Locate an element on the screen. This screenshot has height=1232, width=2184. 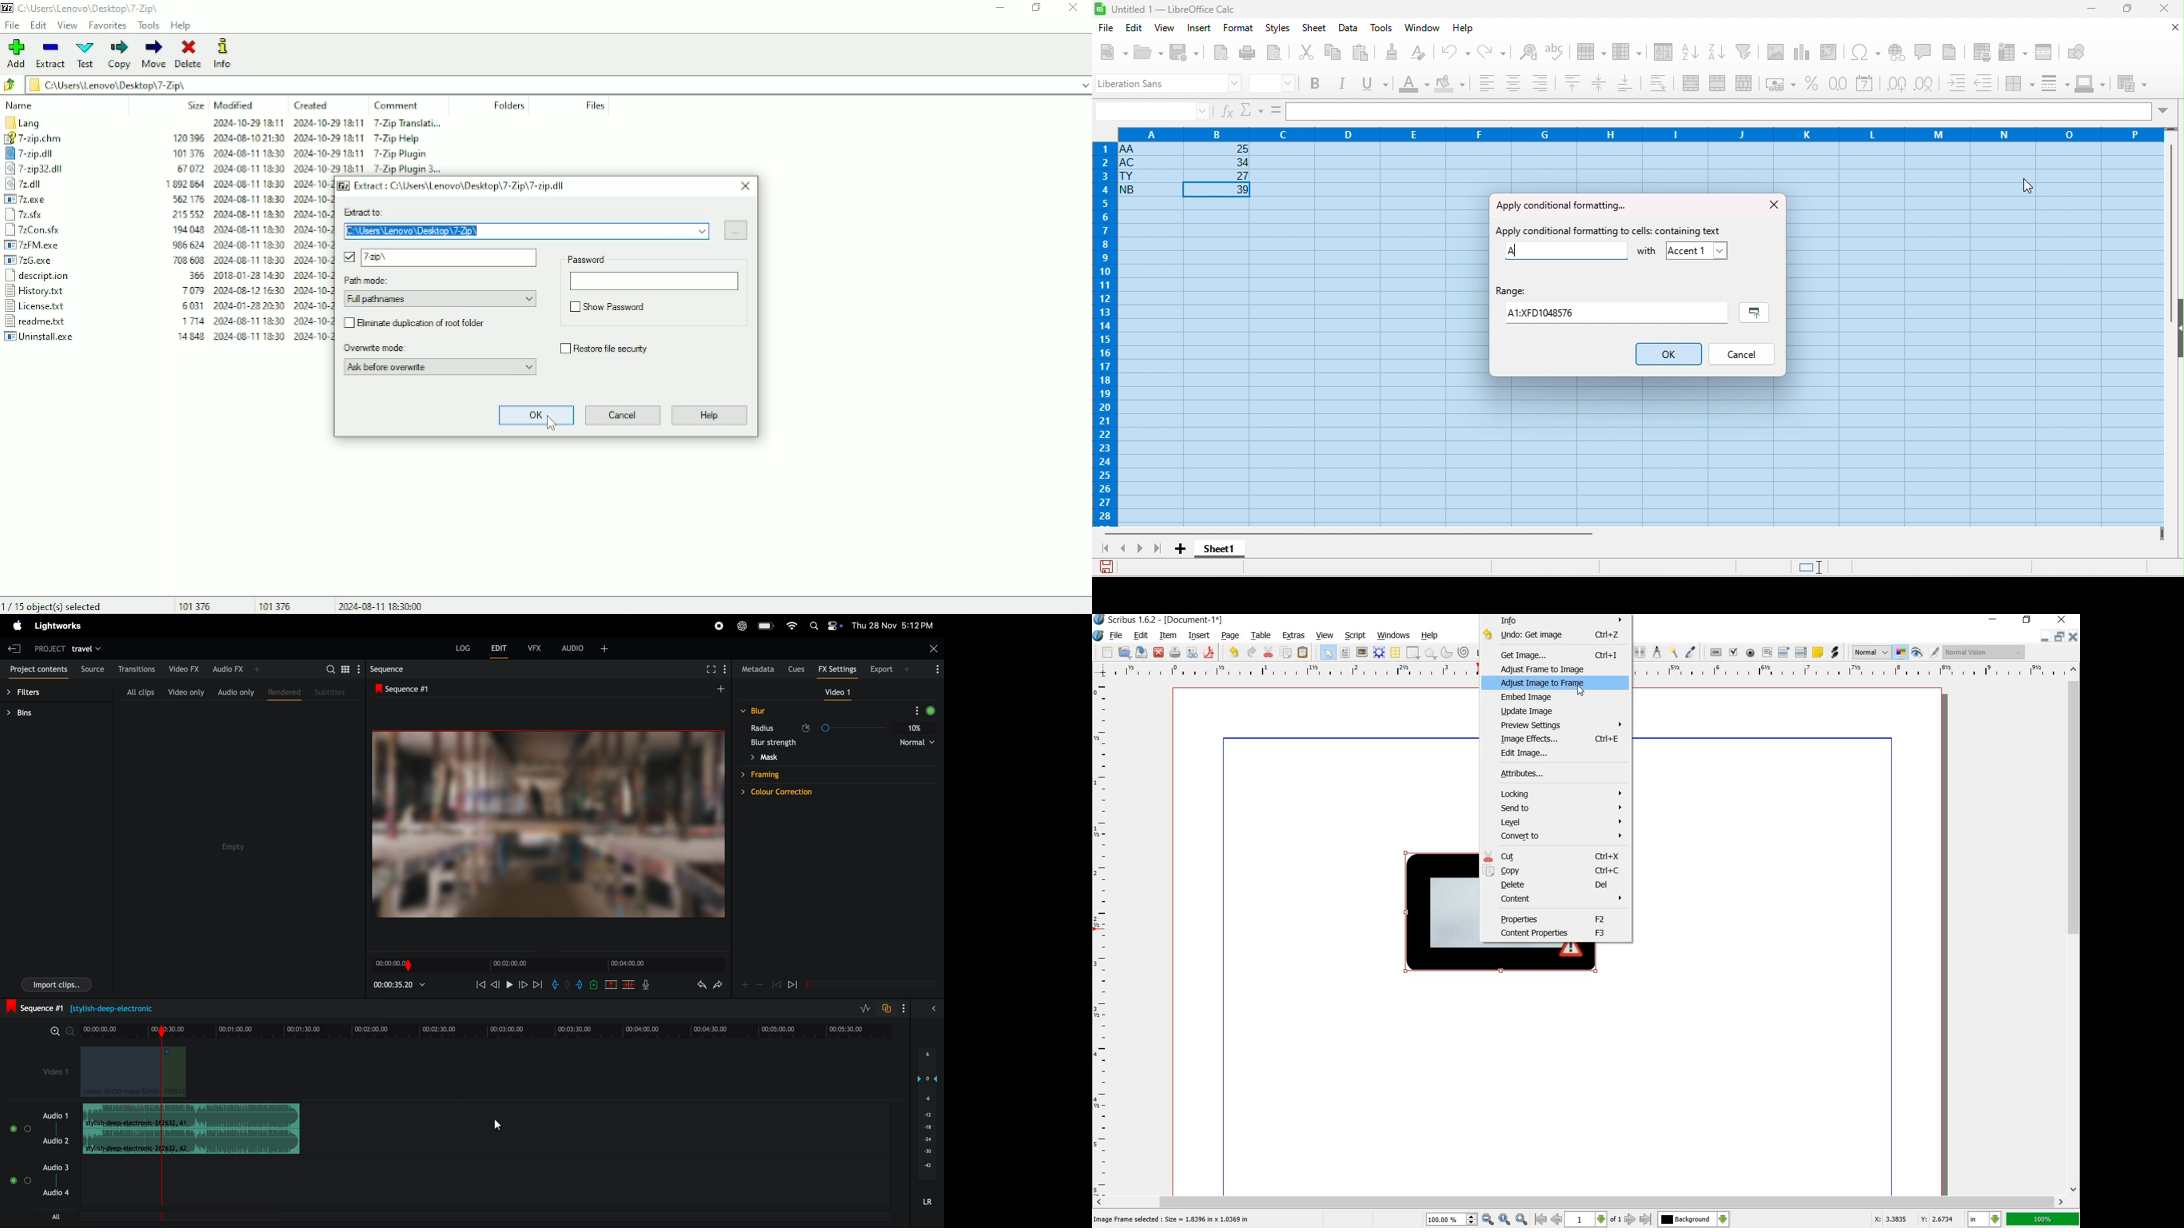
-[Document-1*] is located at coordinates (1193, 620).